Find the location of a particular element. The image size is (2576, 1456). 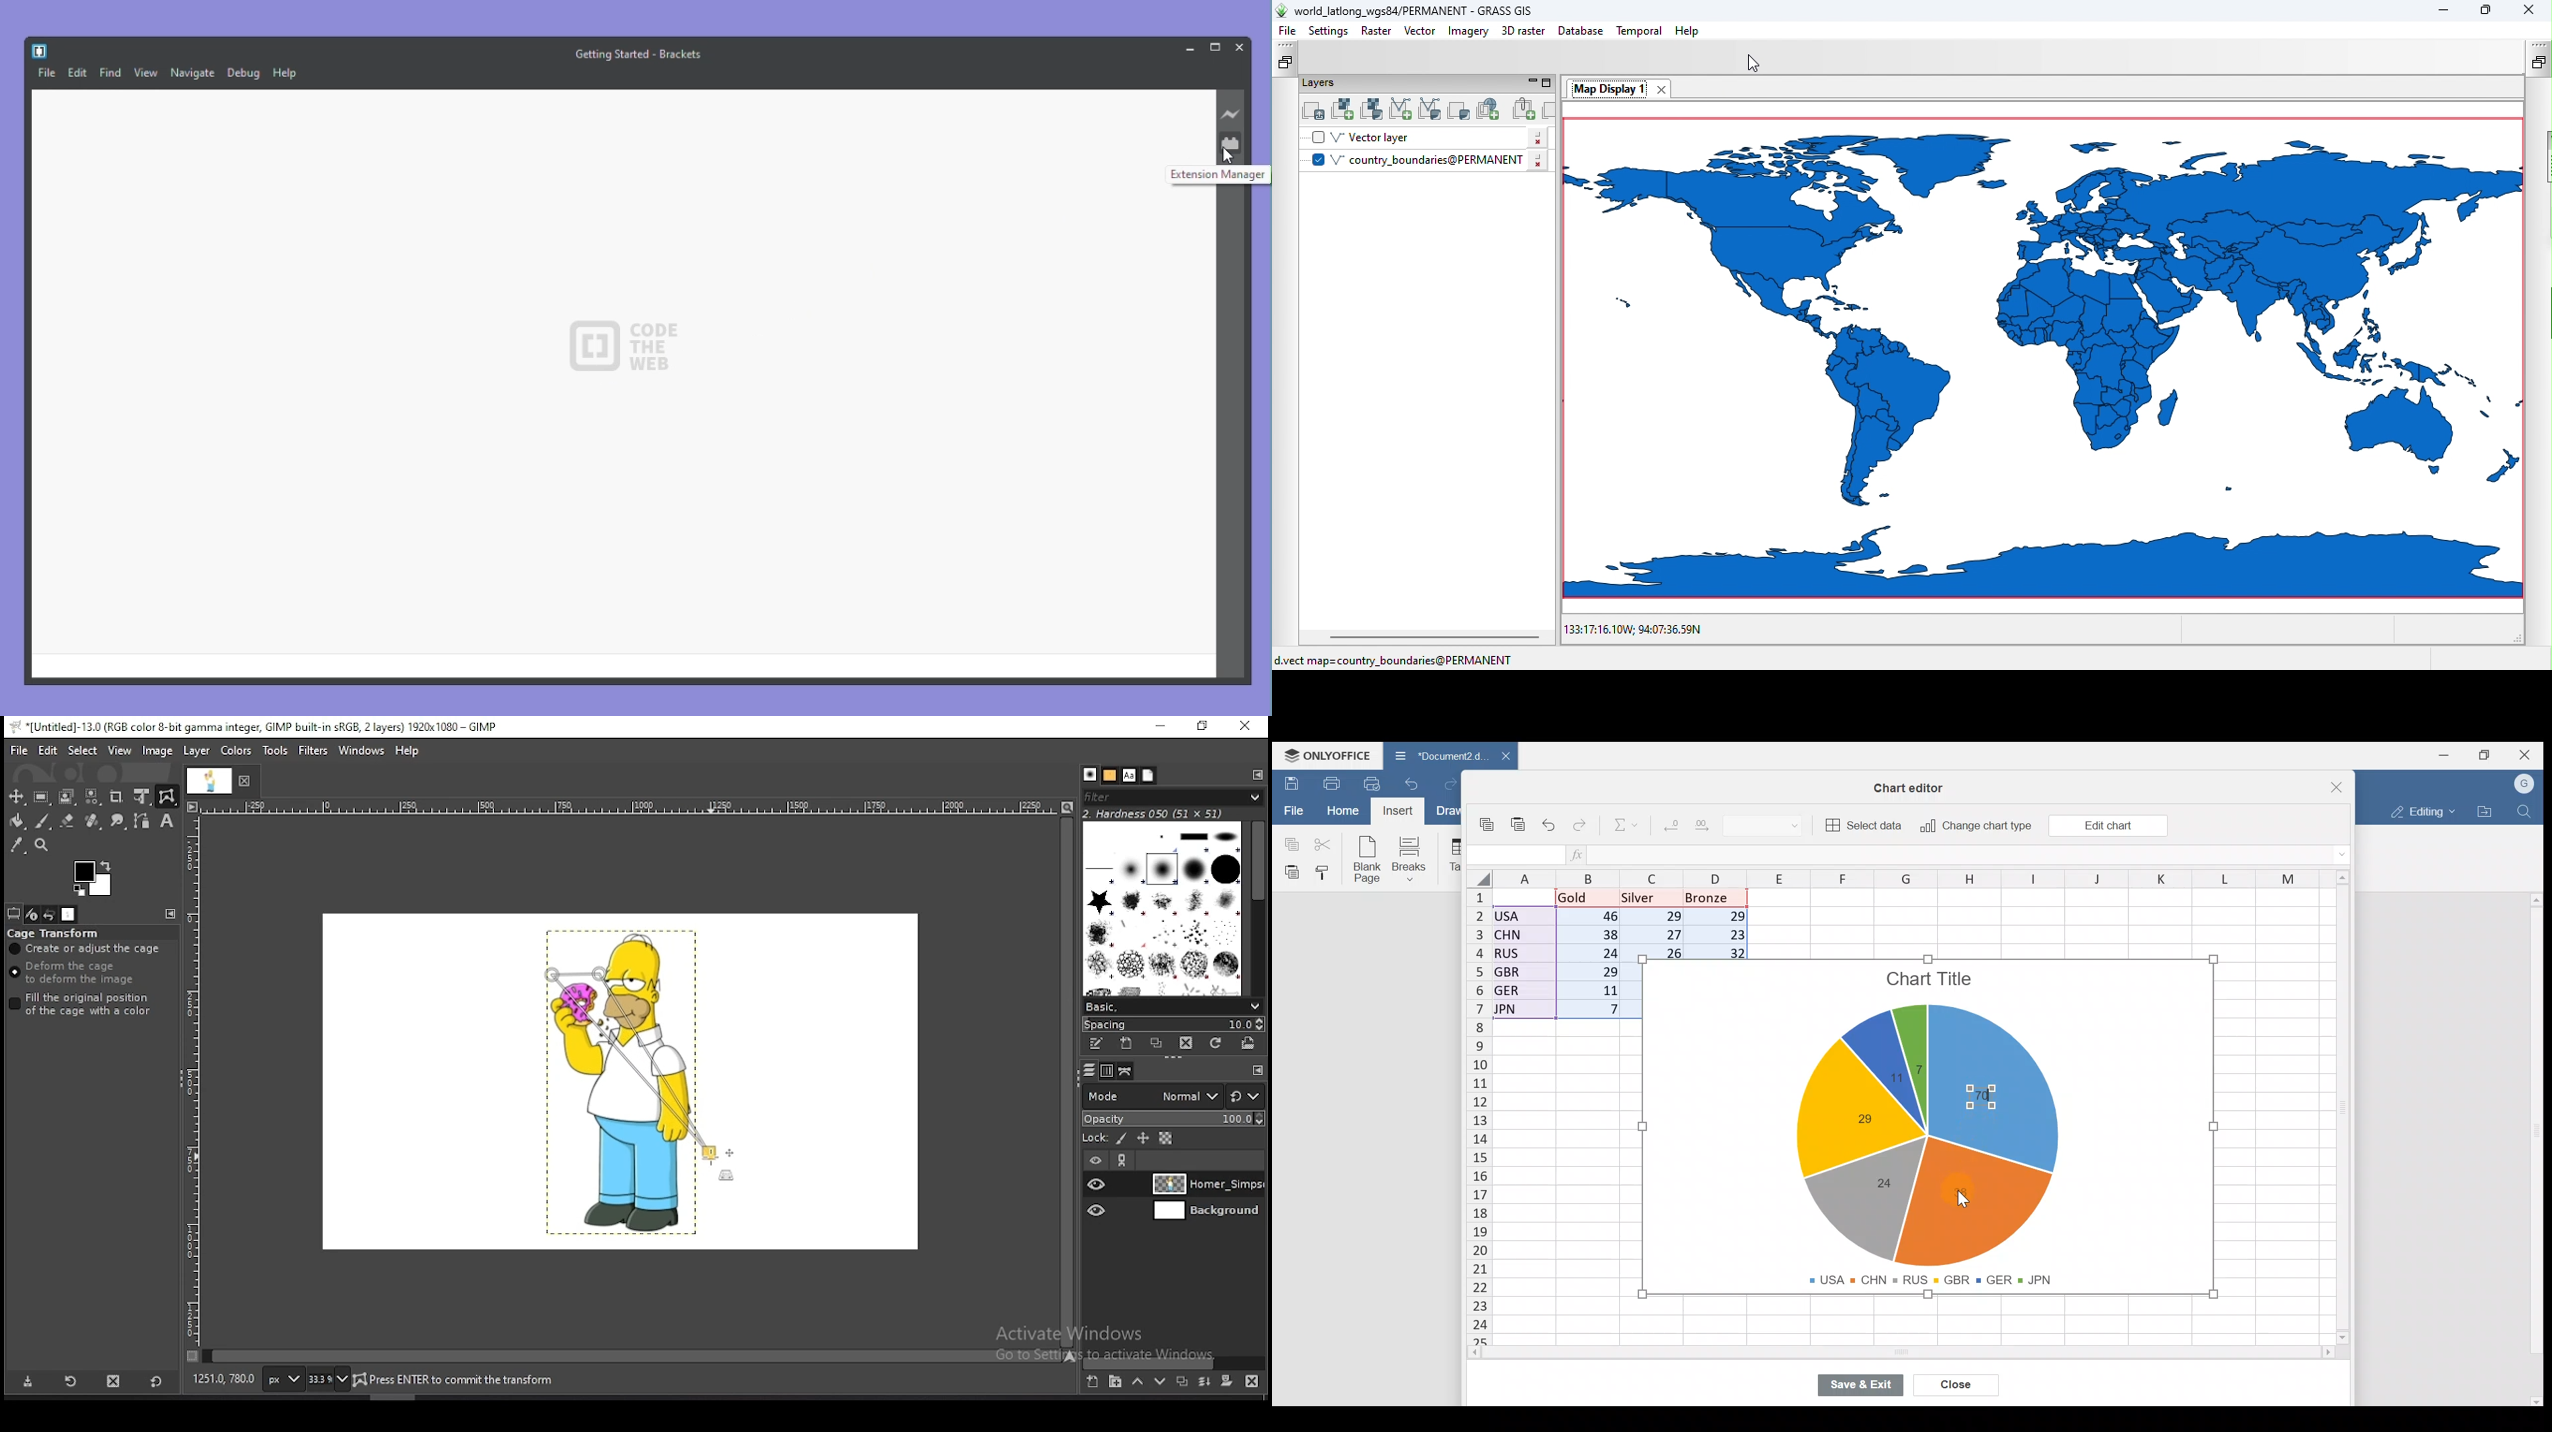

channels is located at coordinates (1106, 1070).